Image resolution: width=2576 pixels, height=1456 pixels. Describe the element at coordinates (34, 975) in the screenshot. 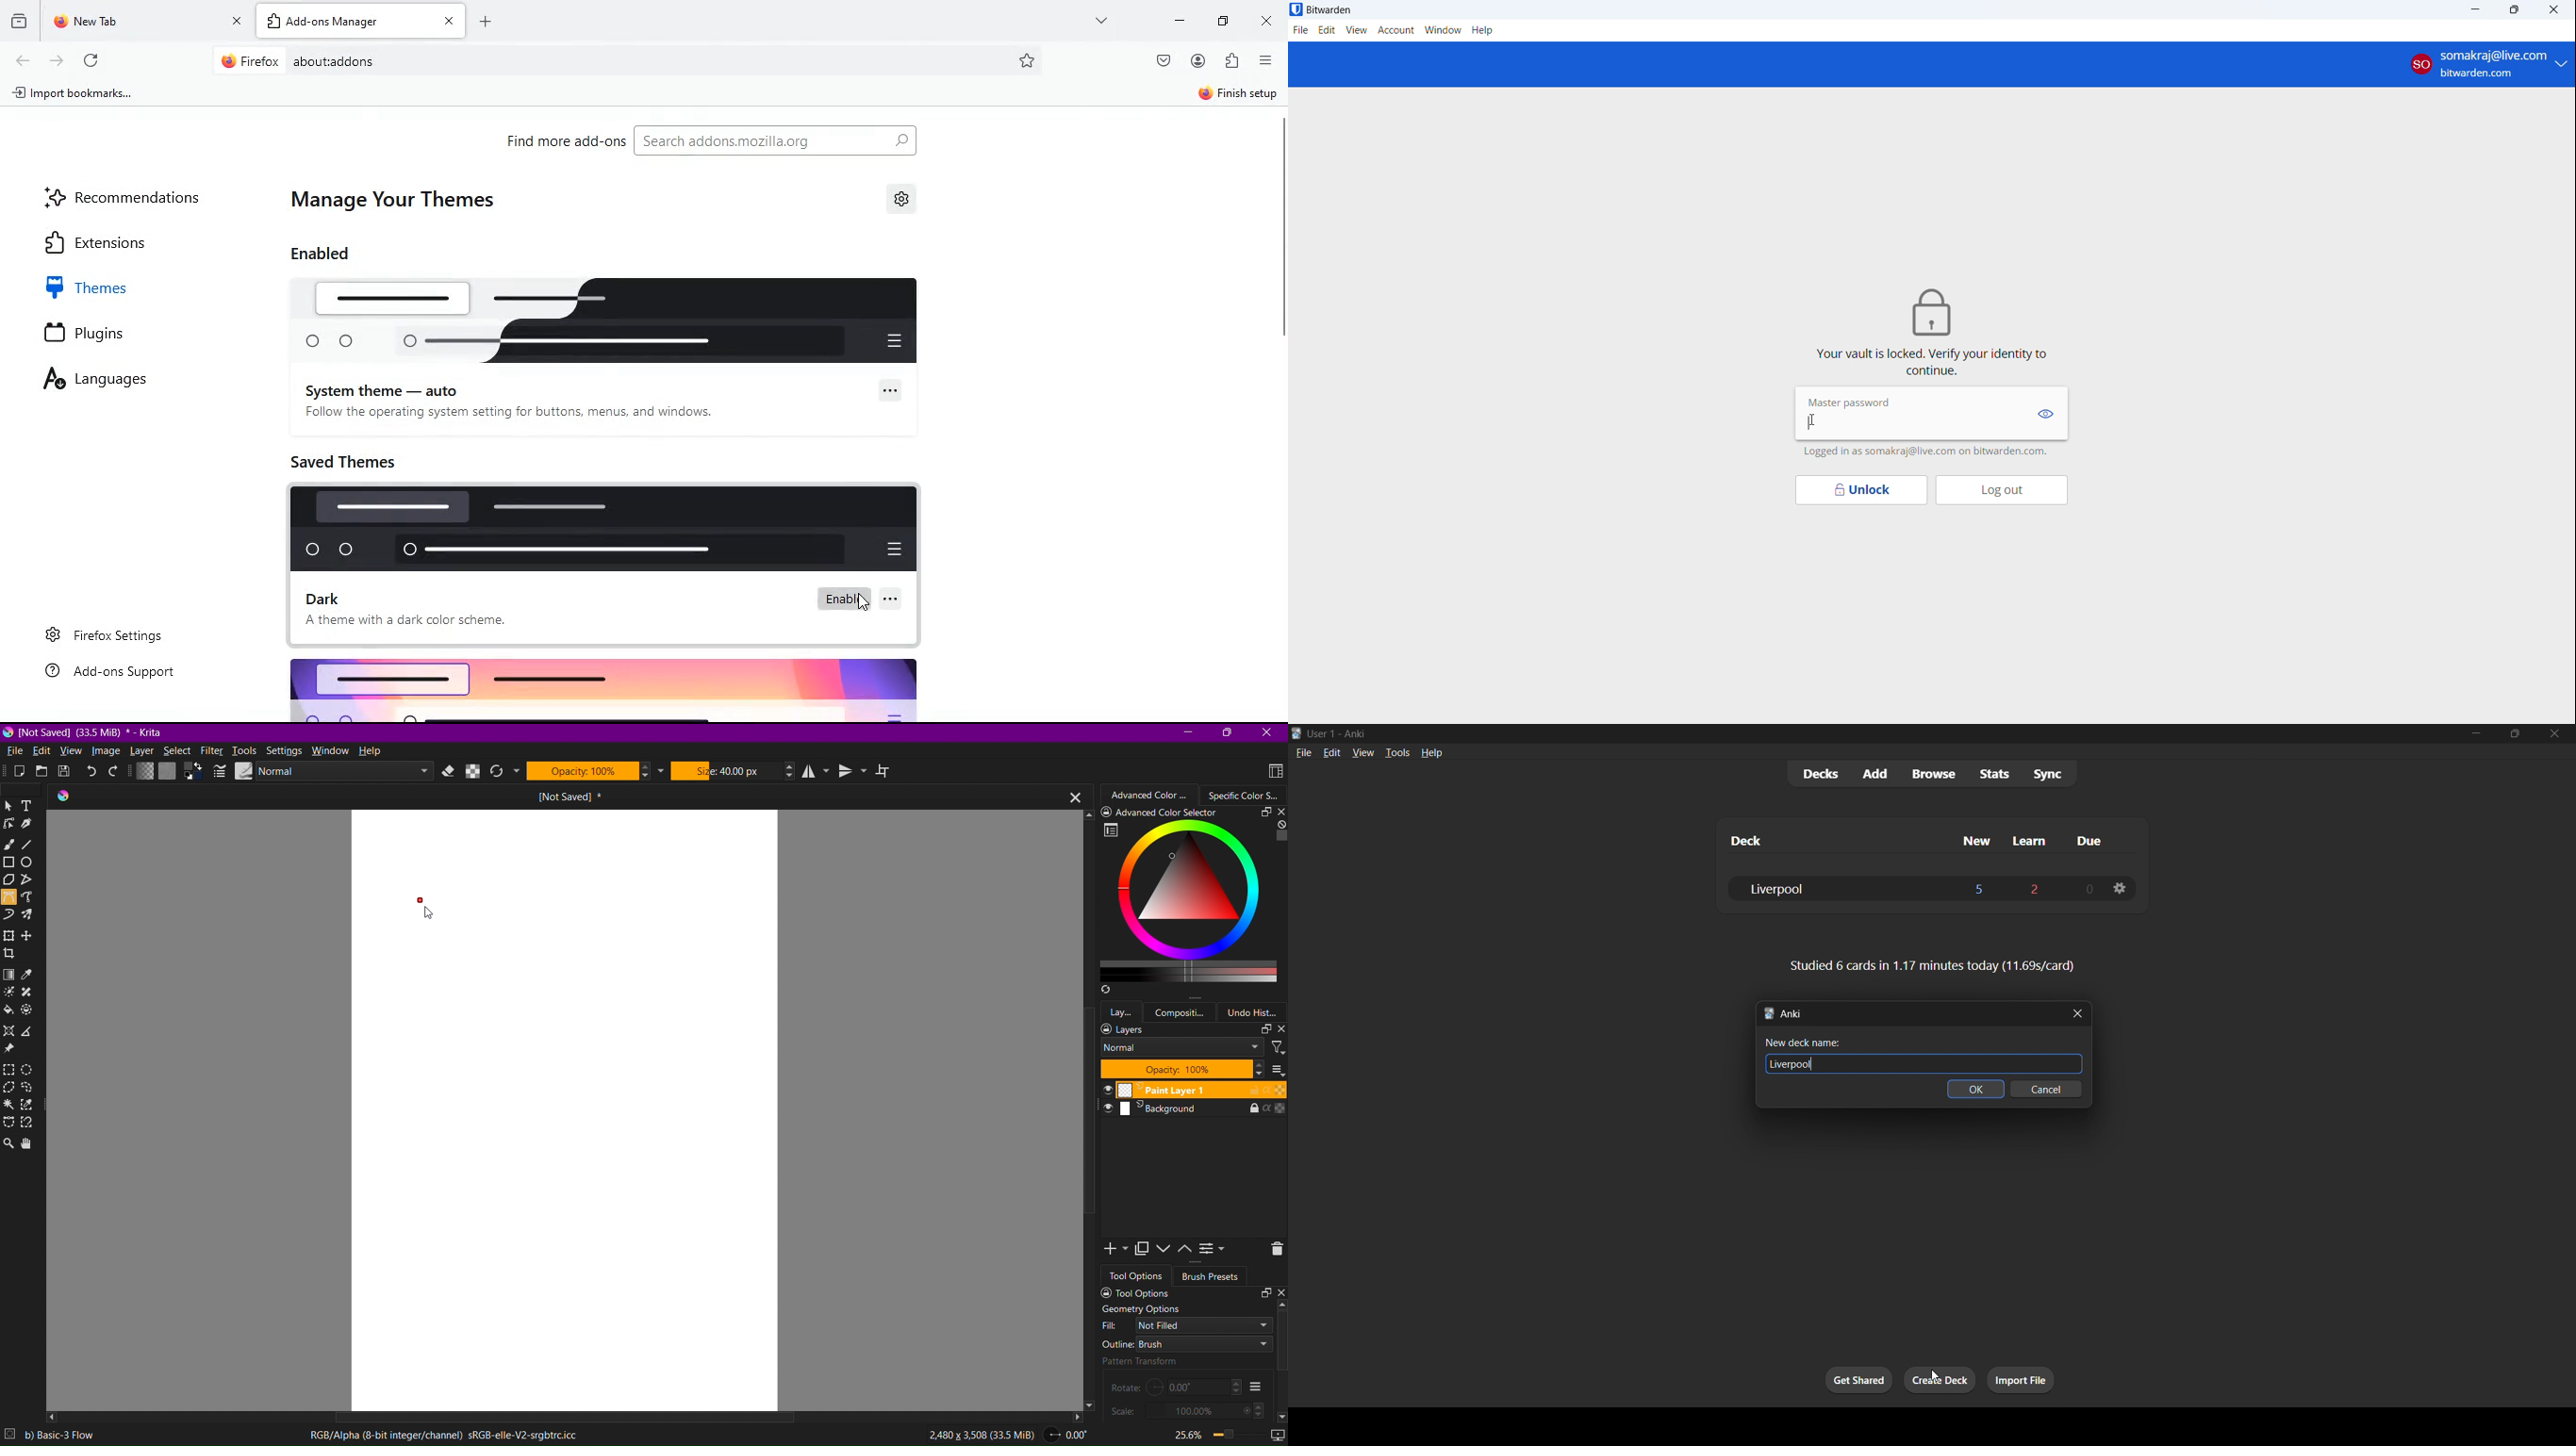

I see `Sample a color` at that location.